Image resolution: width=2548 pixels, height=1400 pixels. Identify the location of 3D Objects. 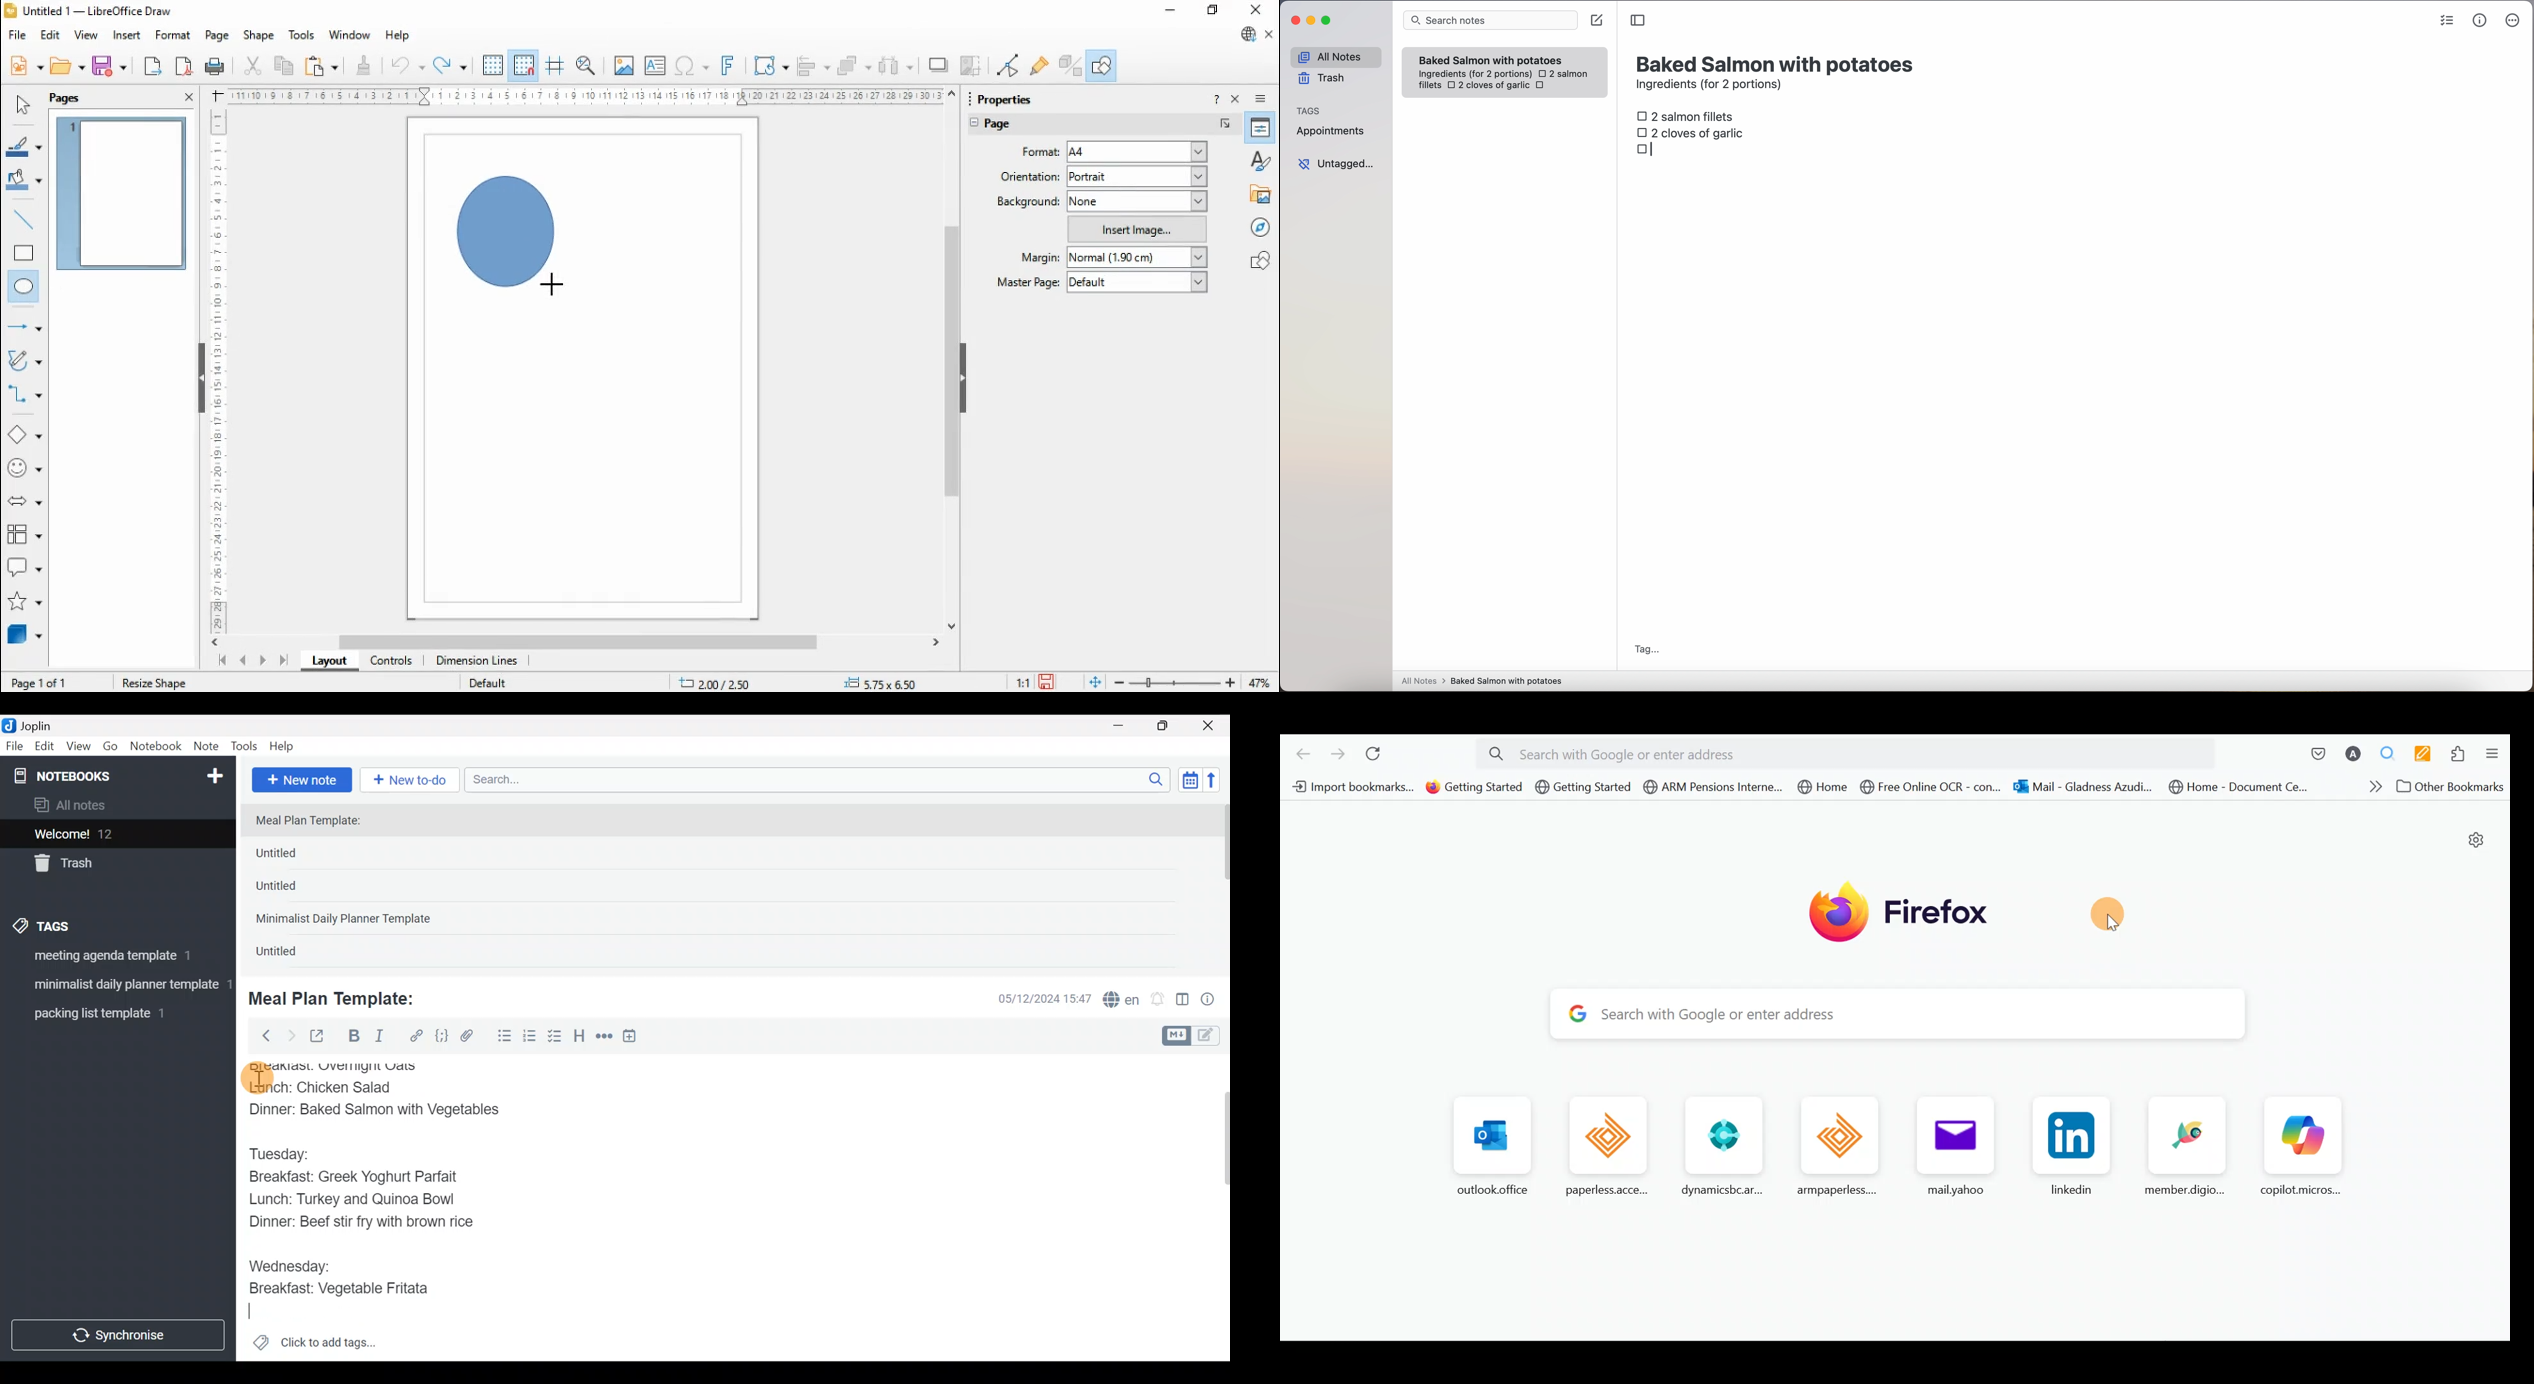
(23, 635).